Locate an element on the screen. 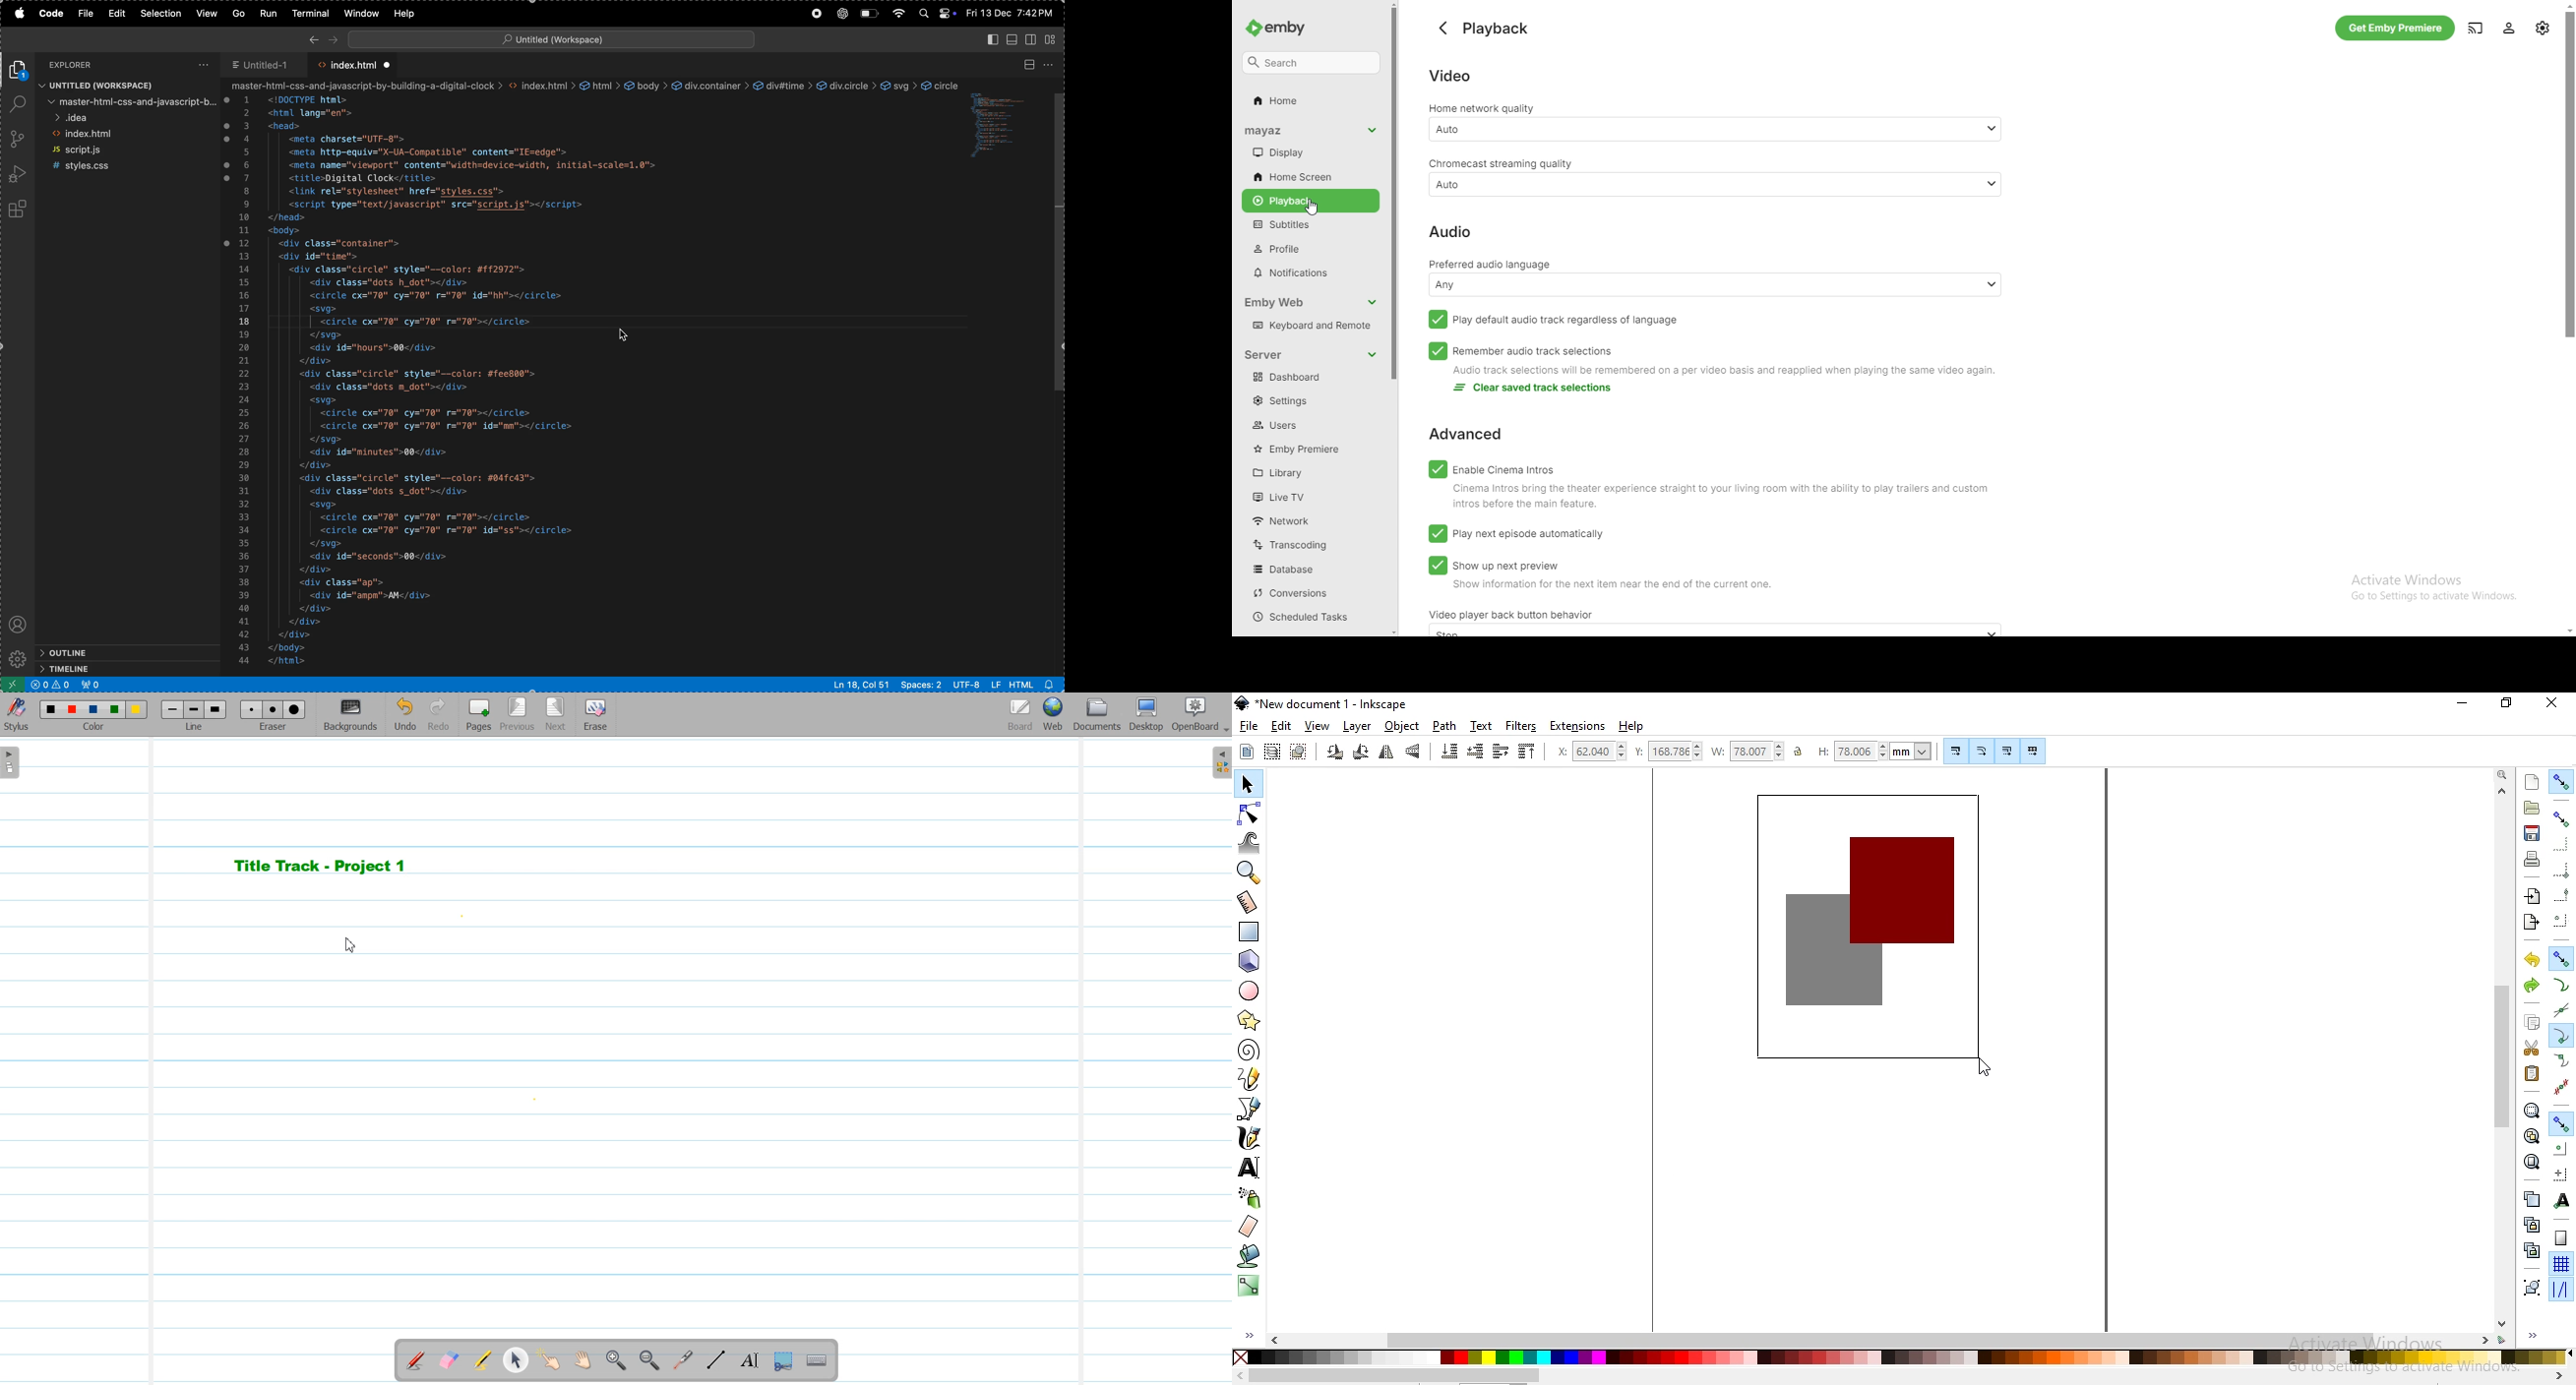 Image resolution: width=2576 pixels, height=1400 pixels. split editor right is located at coordinates (1029, 65).